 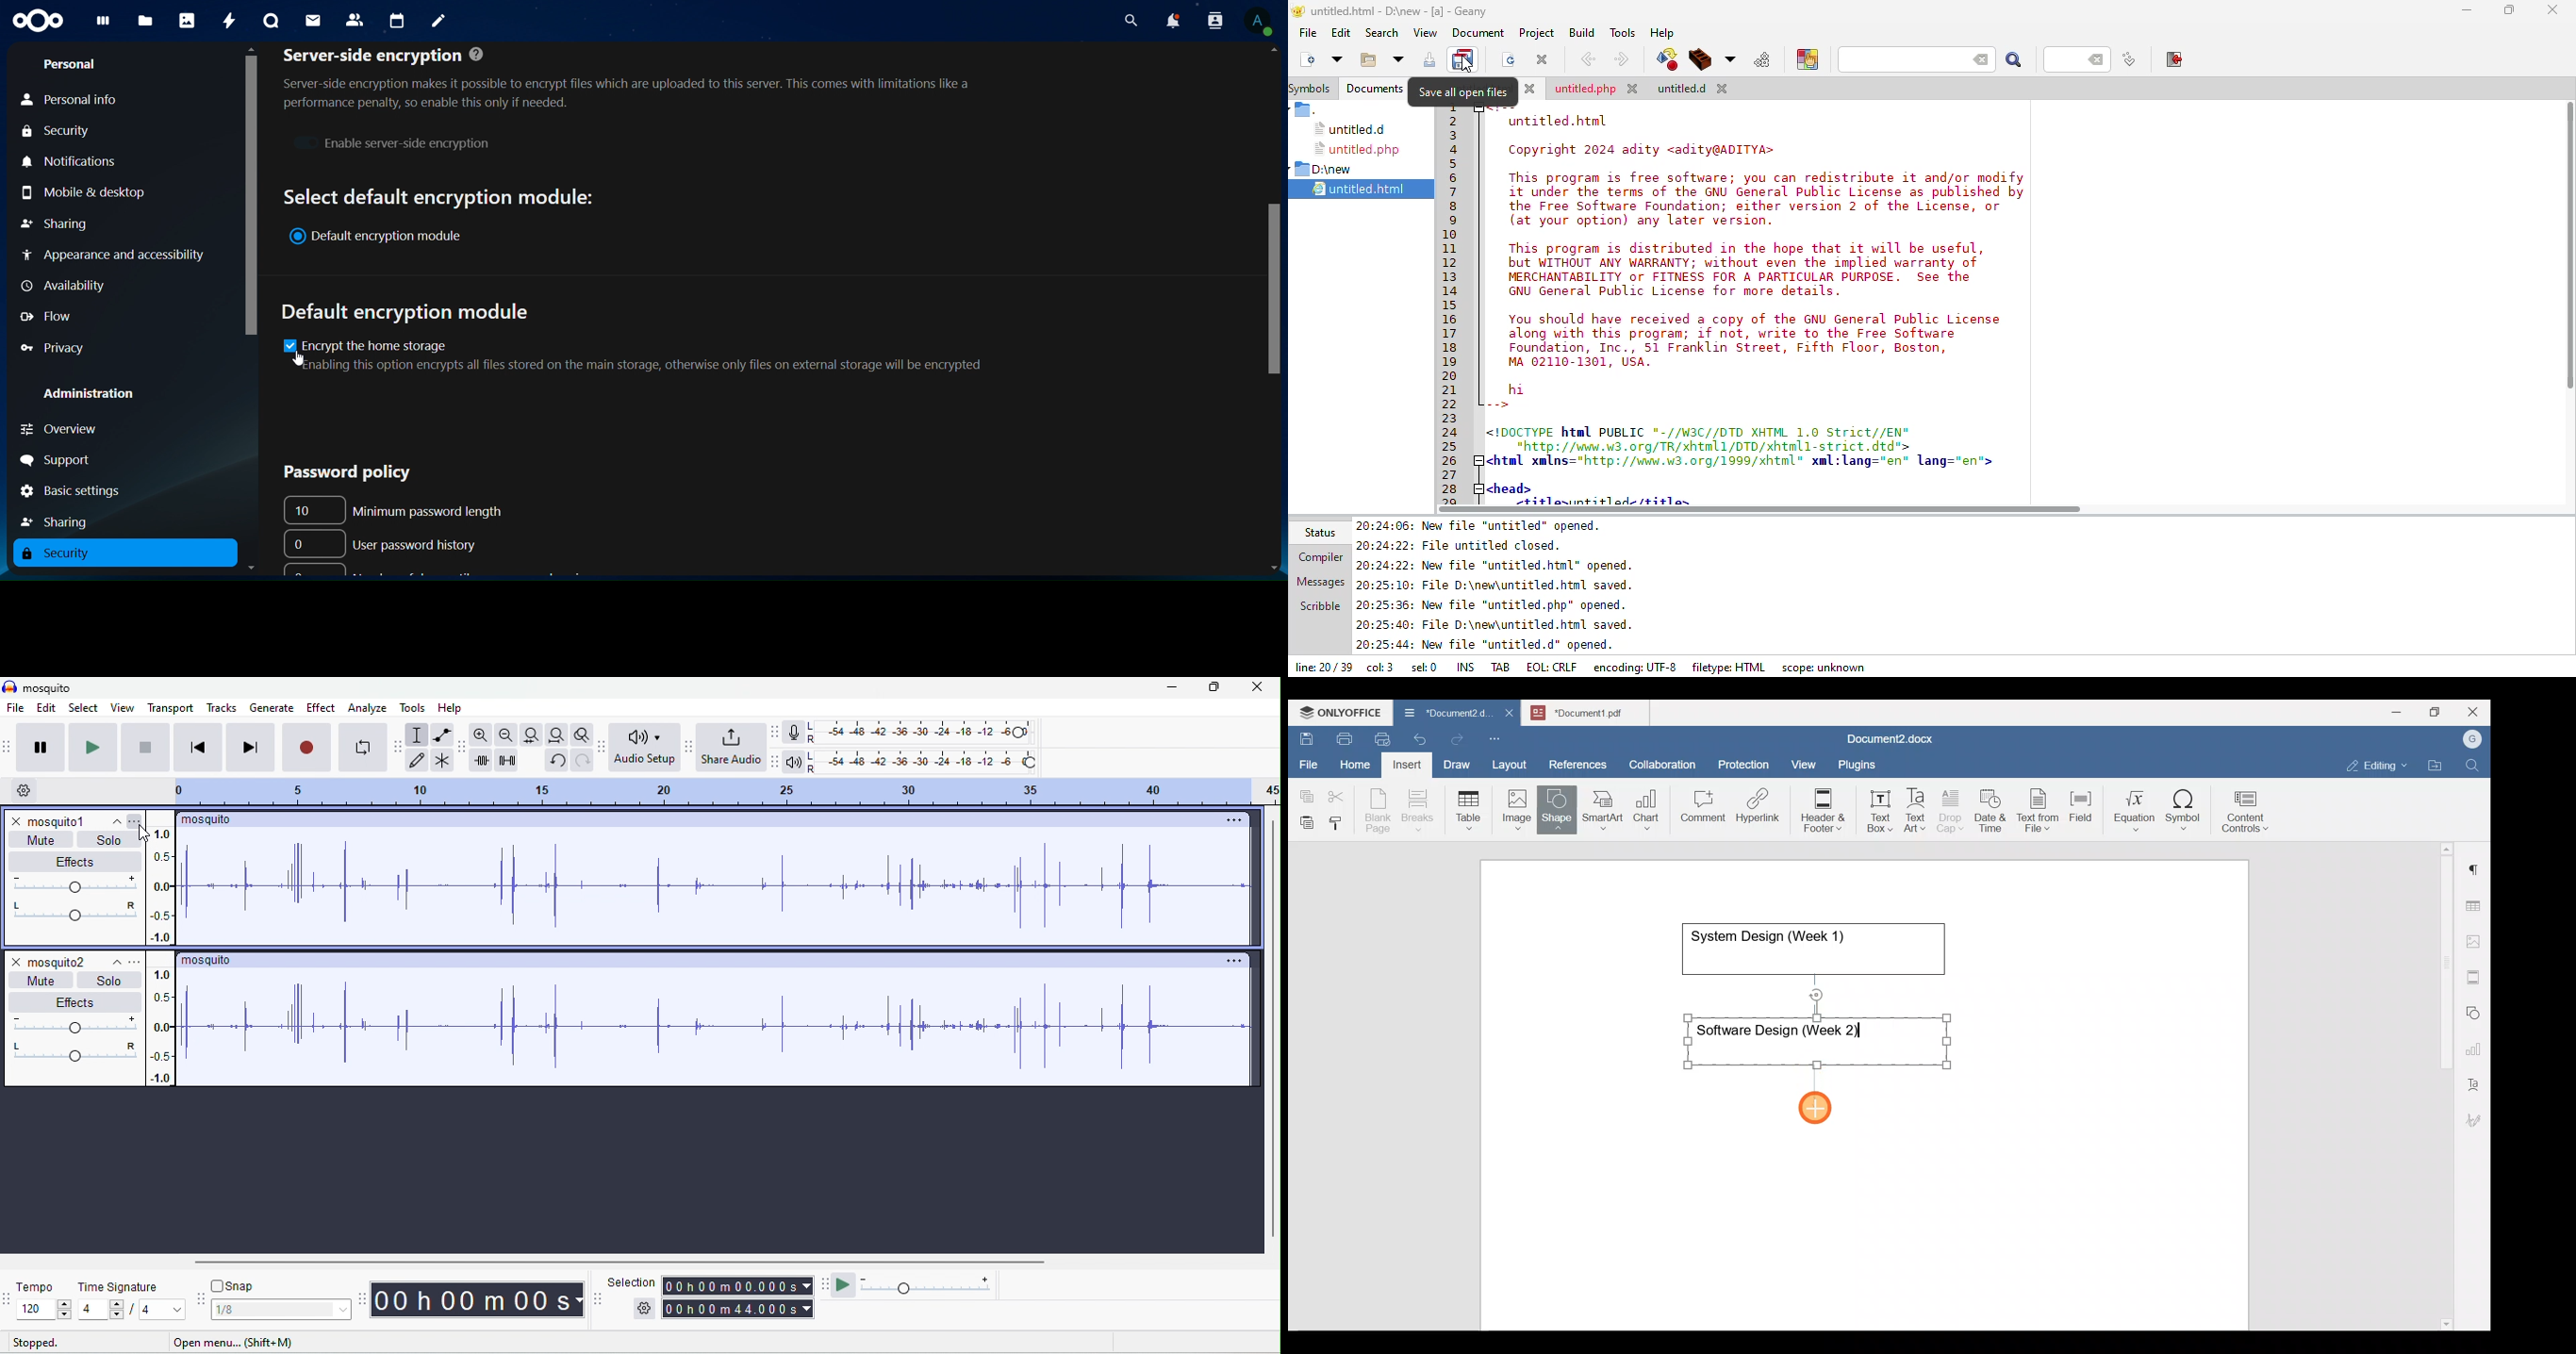 What do you see at coordinates (1341, 794) in the screenshot?
I see `Cut` at bounding box center [1341, 794].